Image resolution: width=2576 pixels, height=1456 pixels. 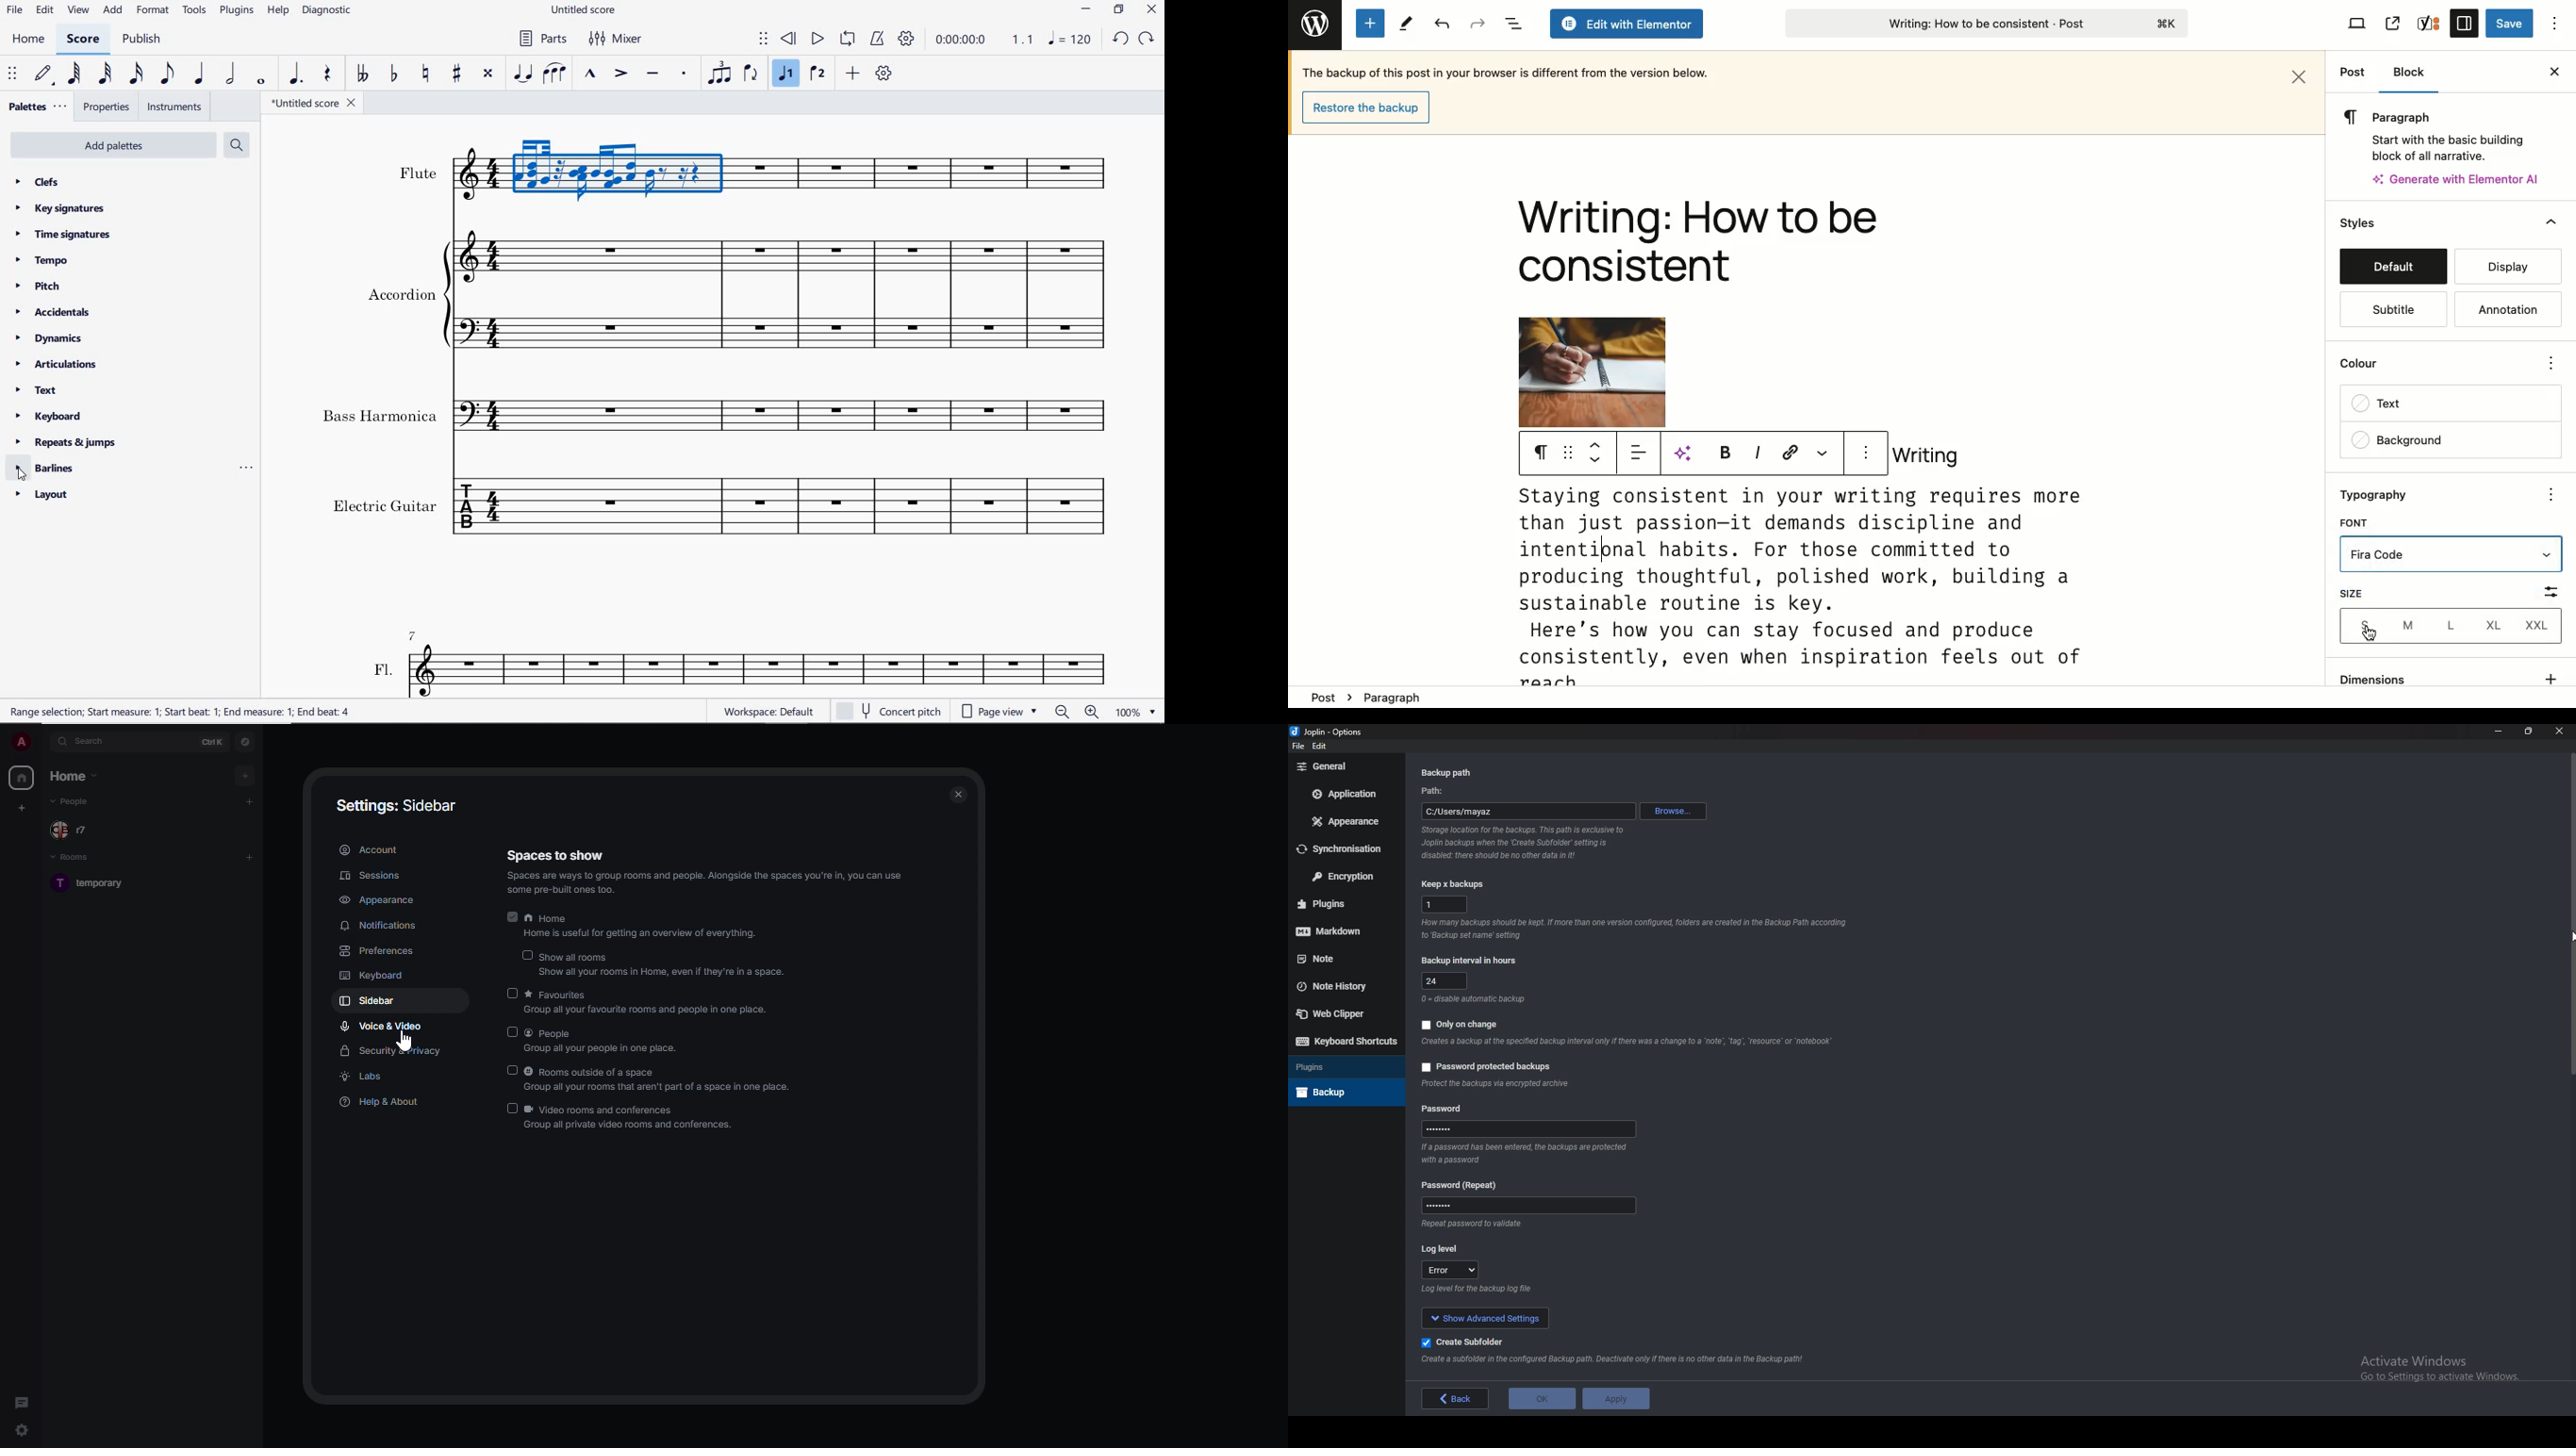 I want to click on Note history, so click(x=1343, y=986).